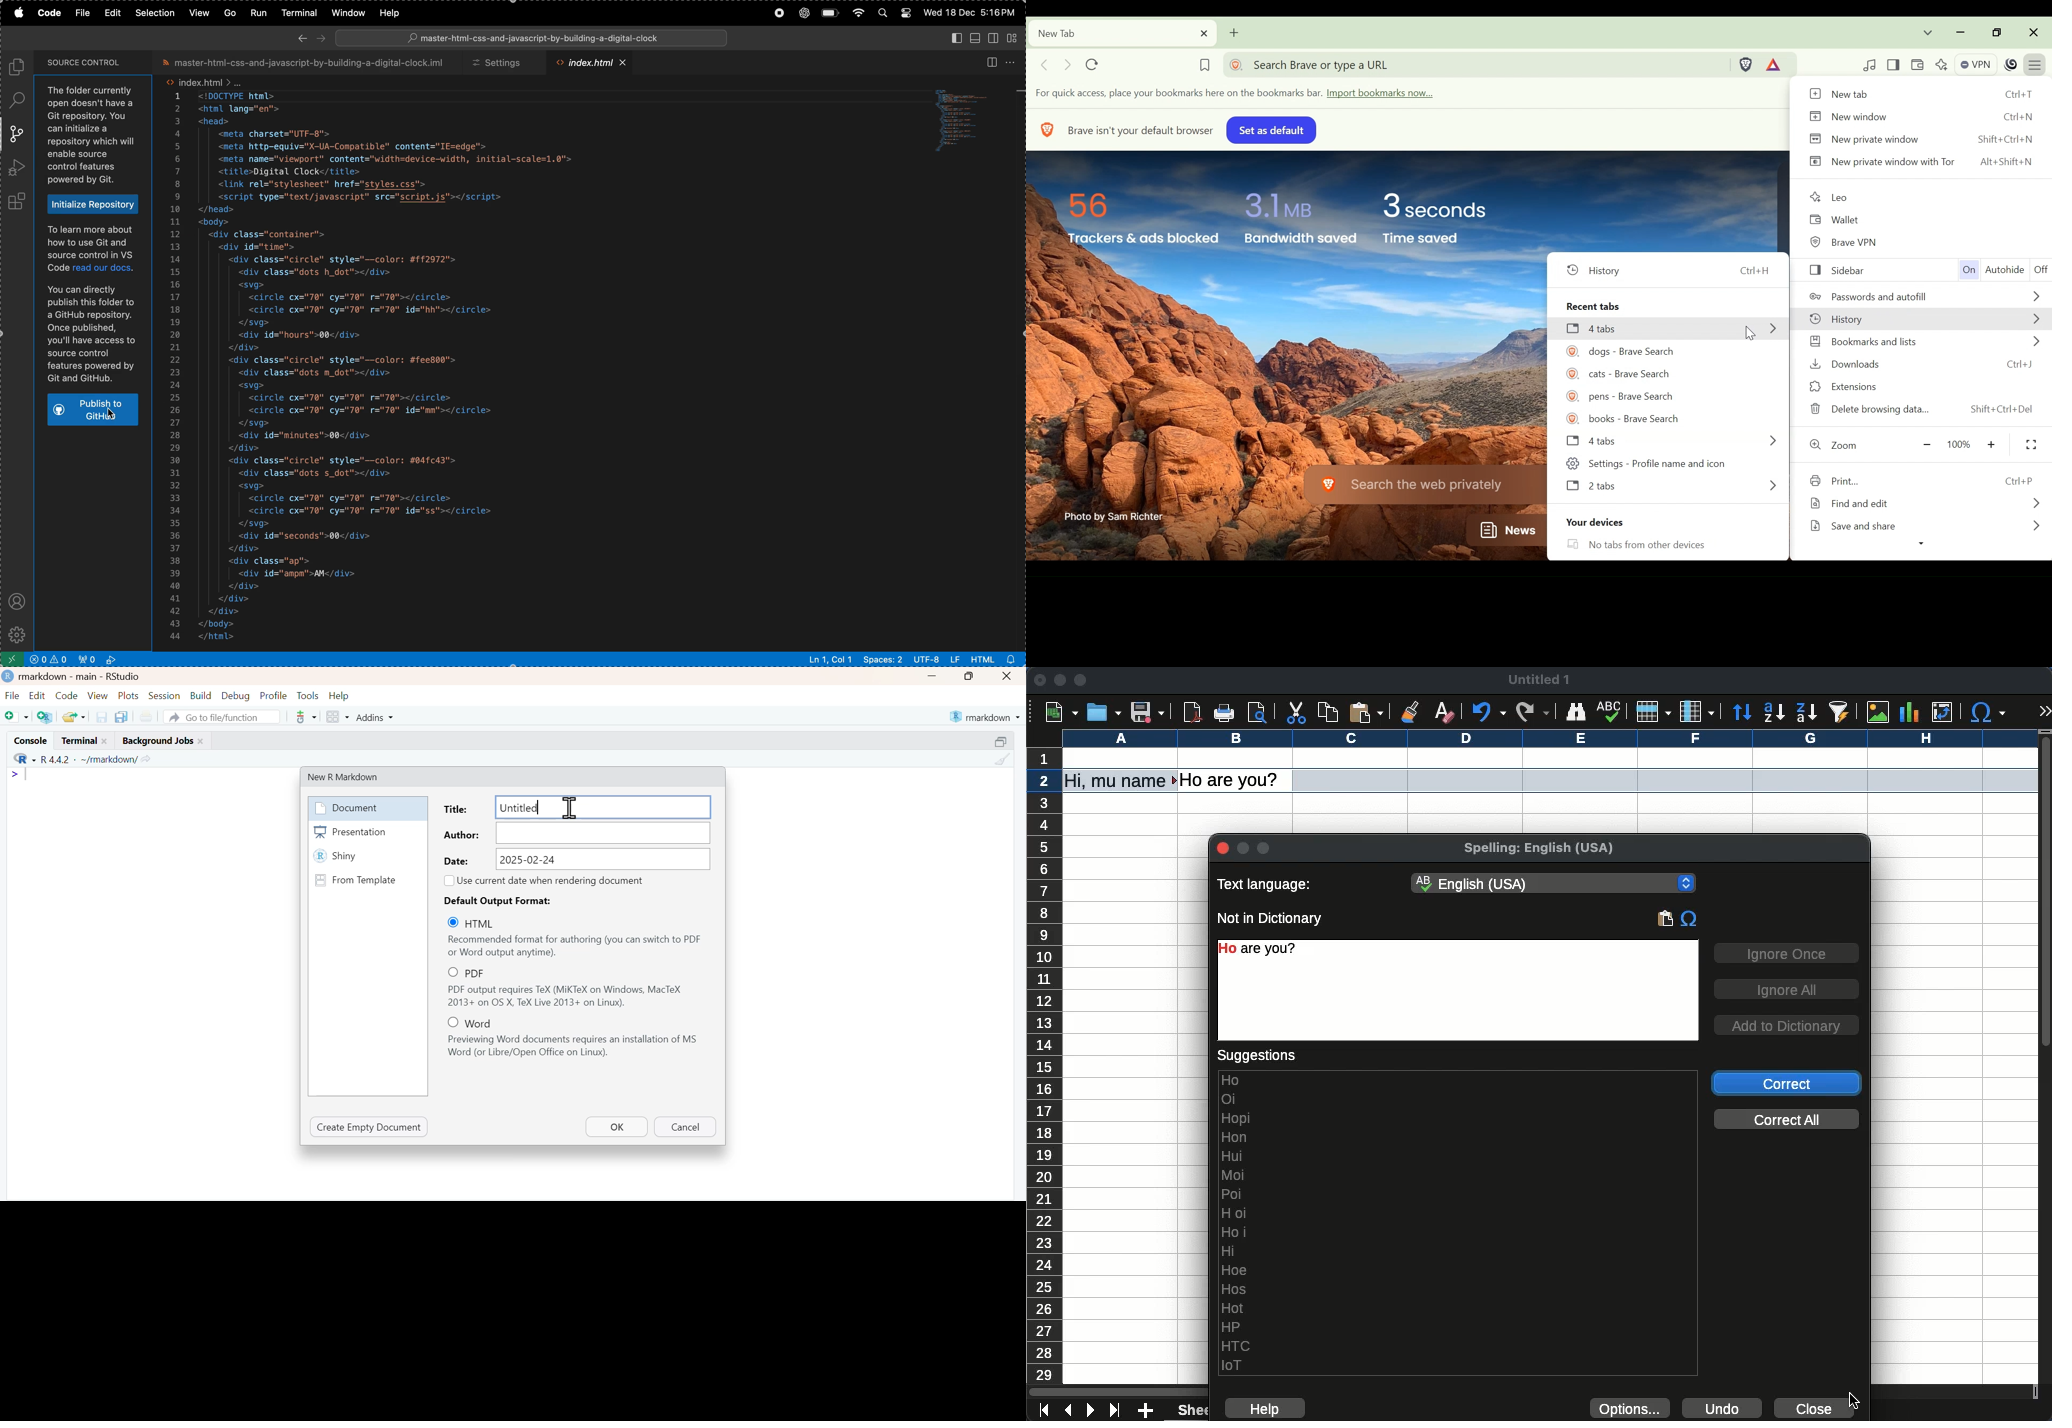  What do you see at coordinates (216, 122) in the screenshot?
I see `<head>` at bounding box center [216, 122].